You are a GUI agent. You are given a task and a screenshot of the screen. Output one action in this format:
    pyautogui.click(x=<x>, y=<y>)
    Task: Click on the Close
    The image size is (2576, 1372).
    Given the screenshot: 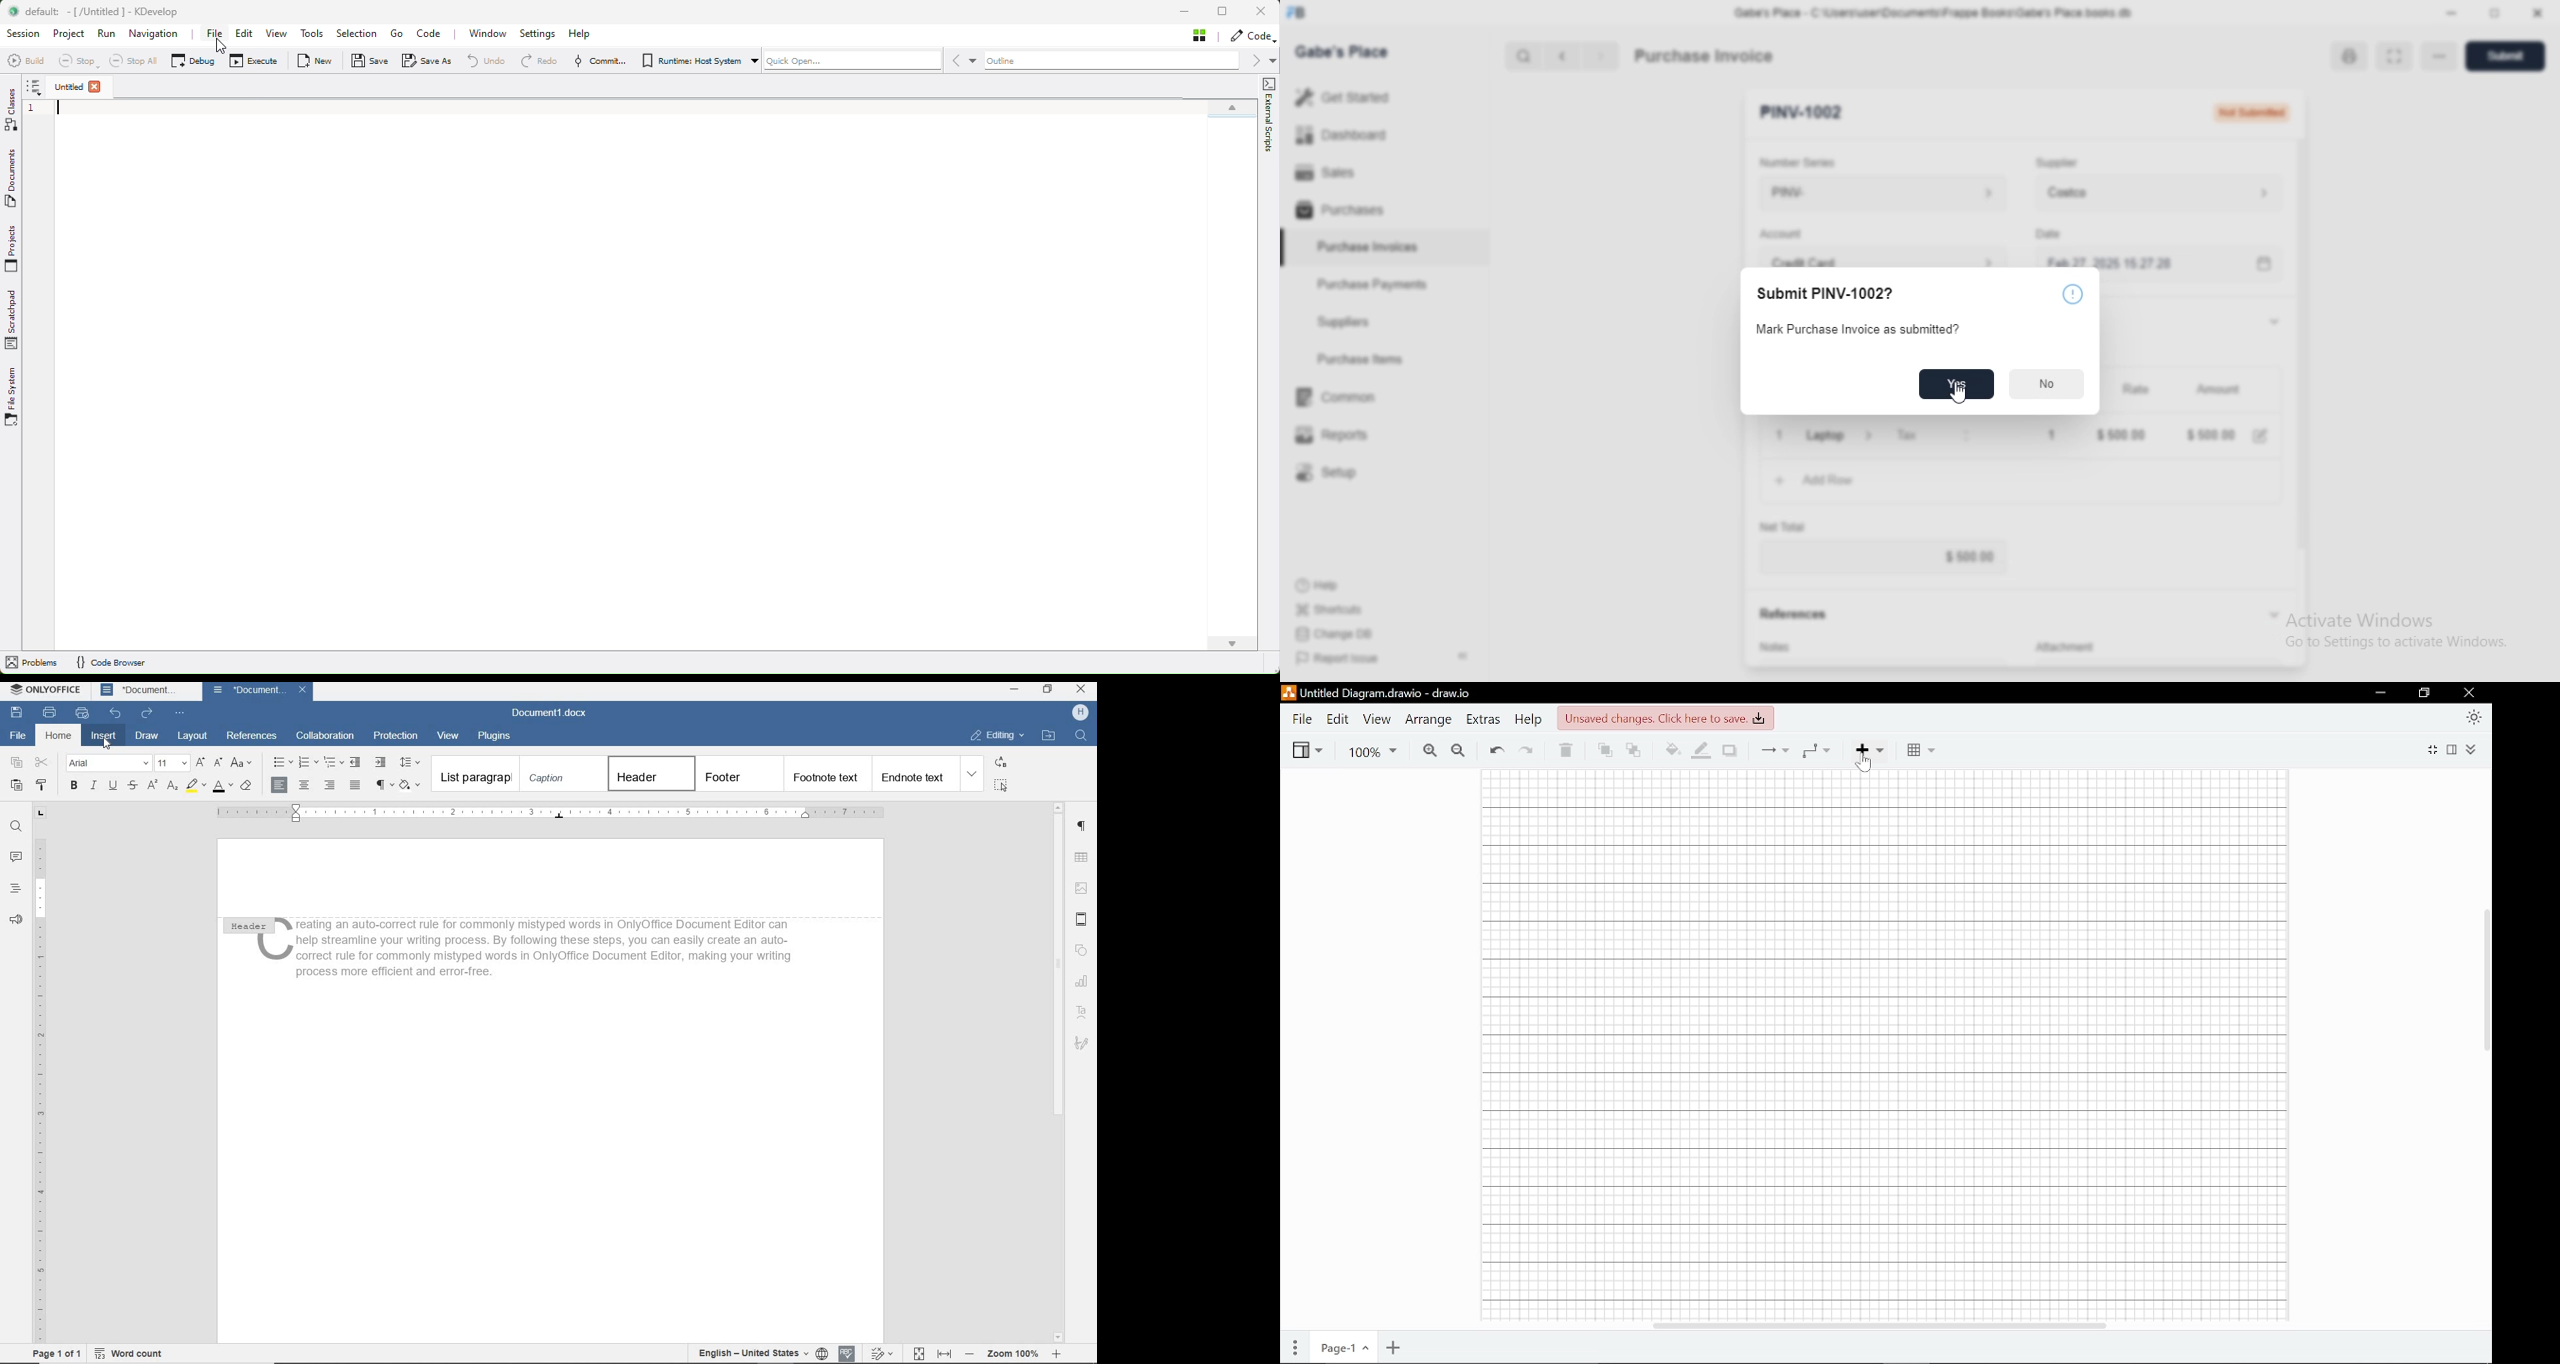 What is the action you would take?
    pyautogui.click(x=2469, y=692)
    